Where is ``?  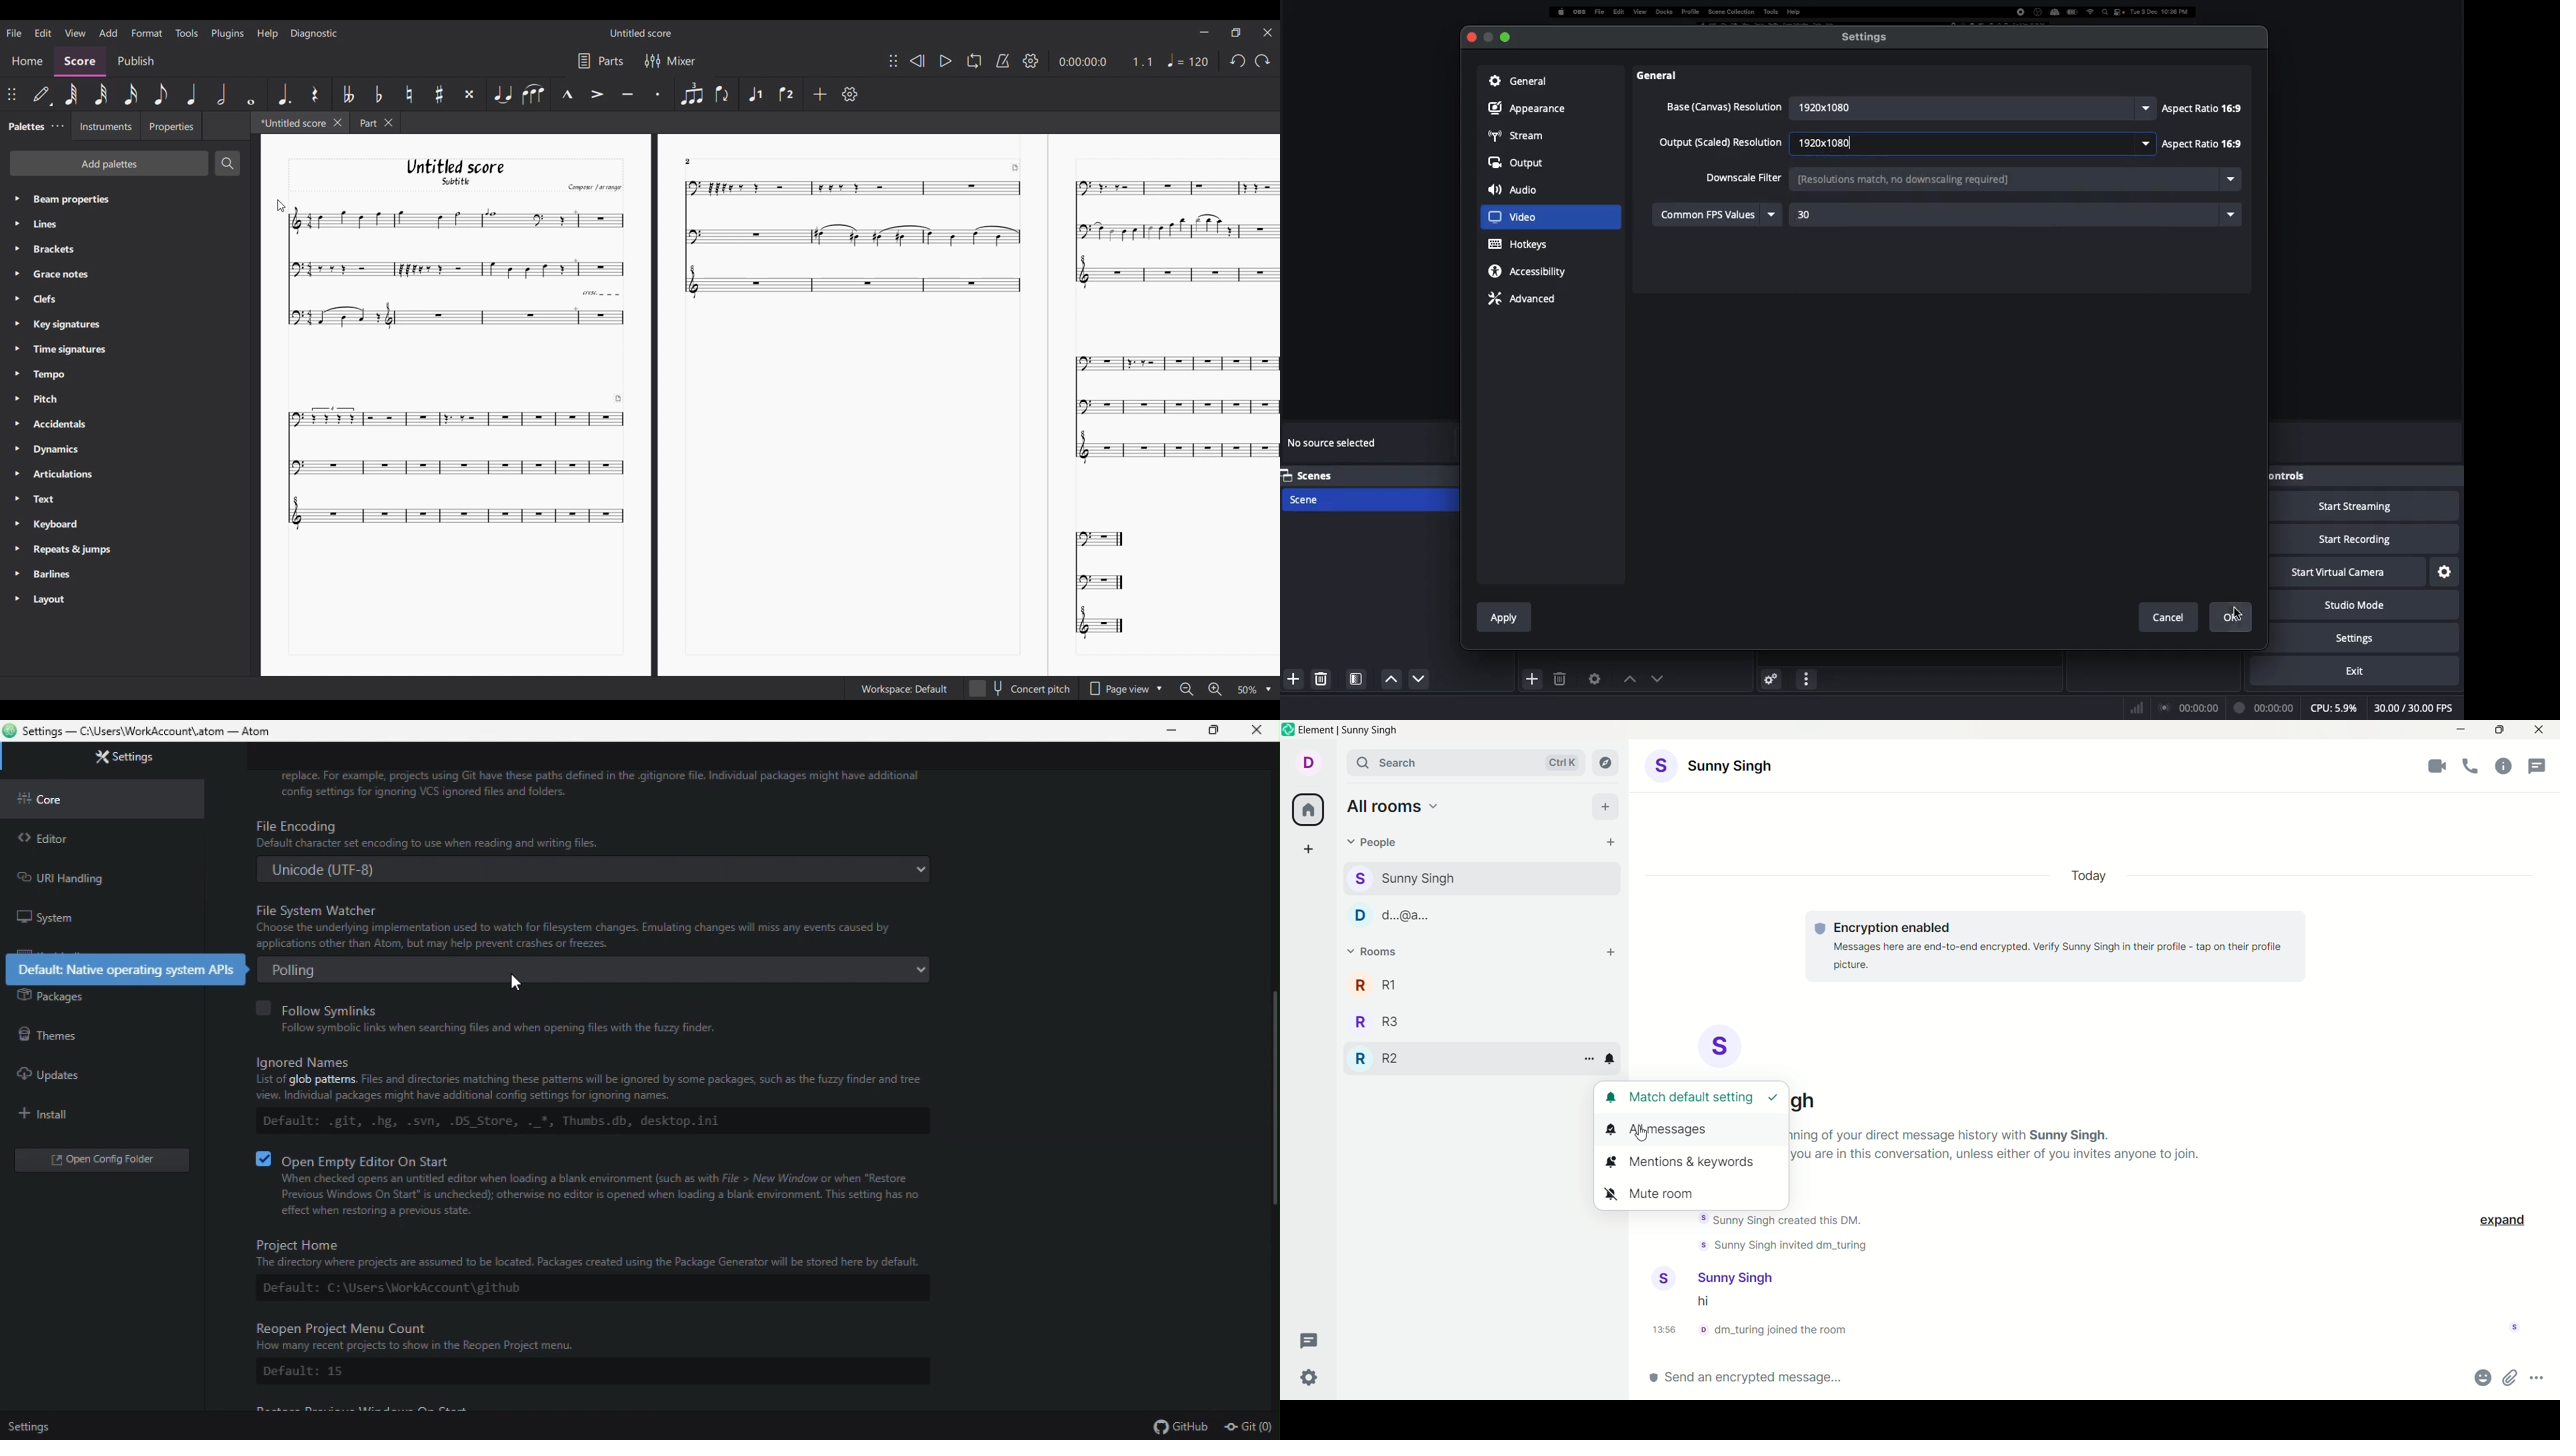
 is located at coordinates (15, 352).